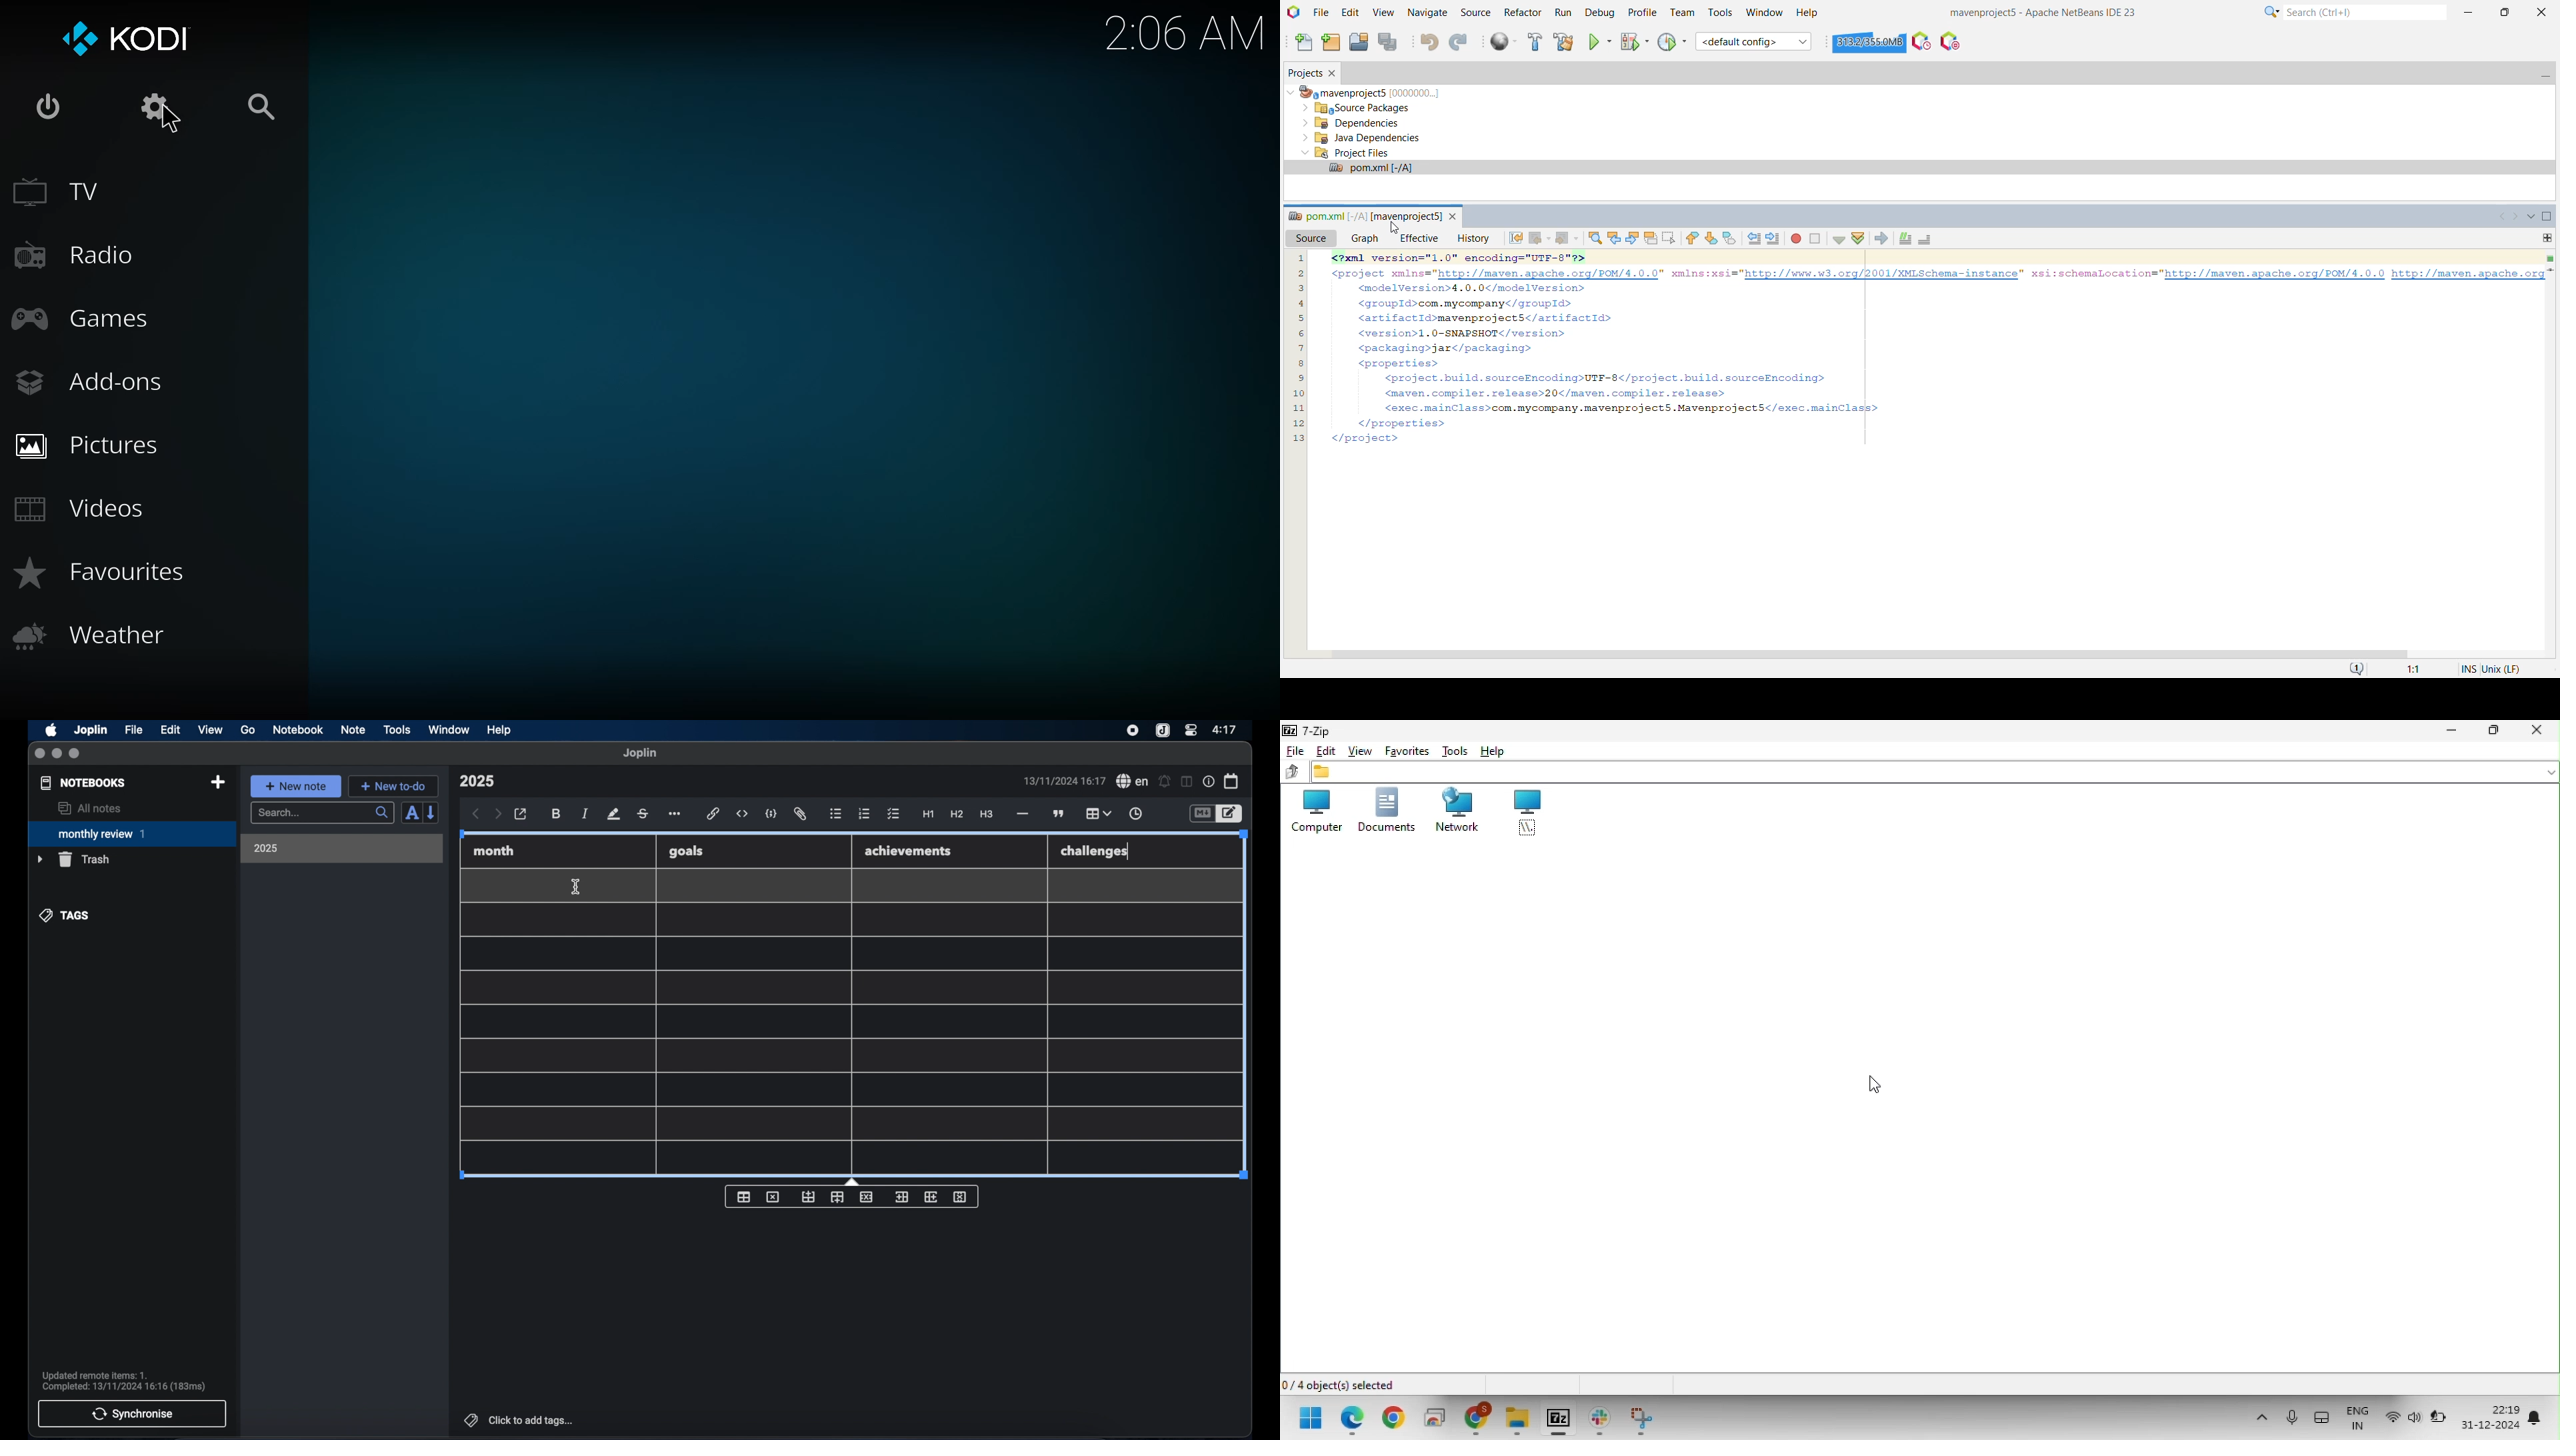 This screenshot has width=2576, height=1456. What do you see at coordinates (1293, 751) in the screenshot?
I see `File` at bounding box center [1293, 751].